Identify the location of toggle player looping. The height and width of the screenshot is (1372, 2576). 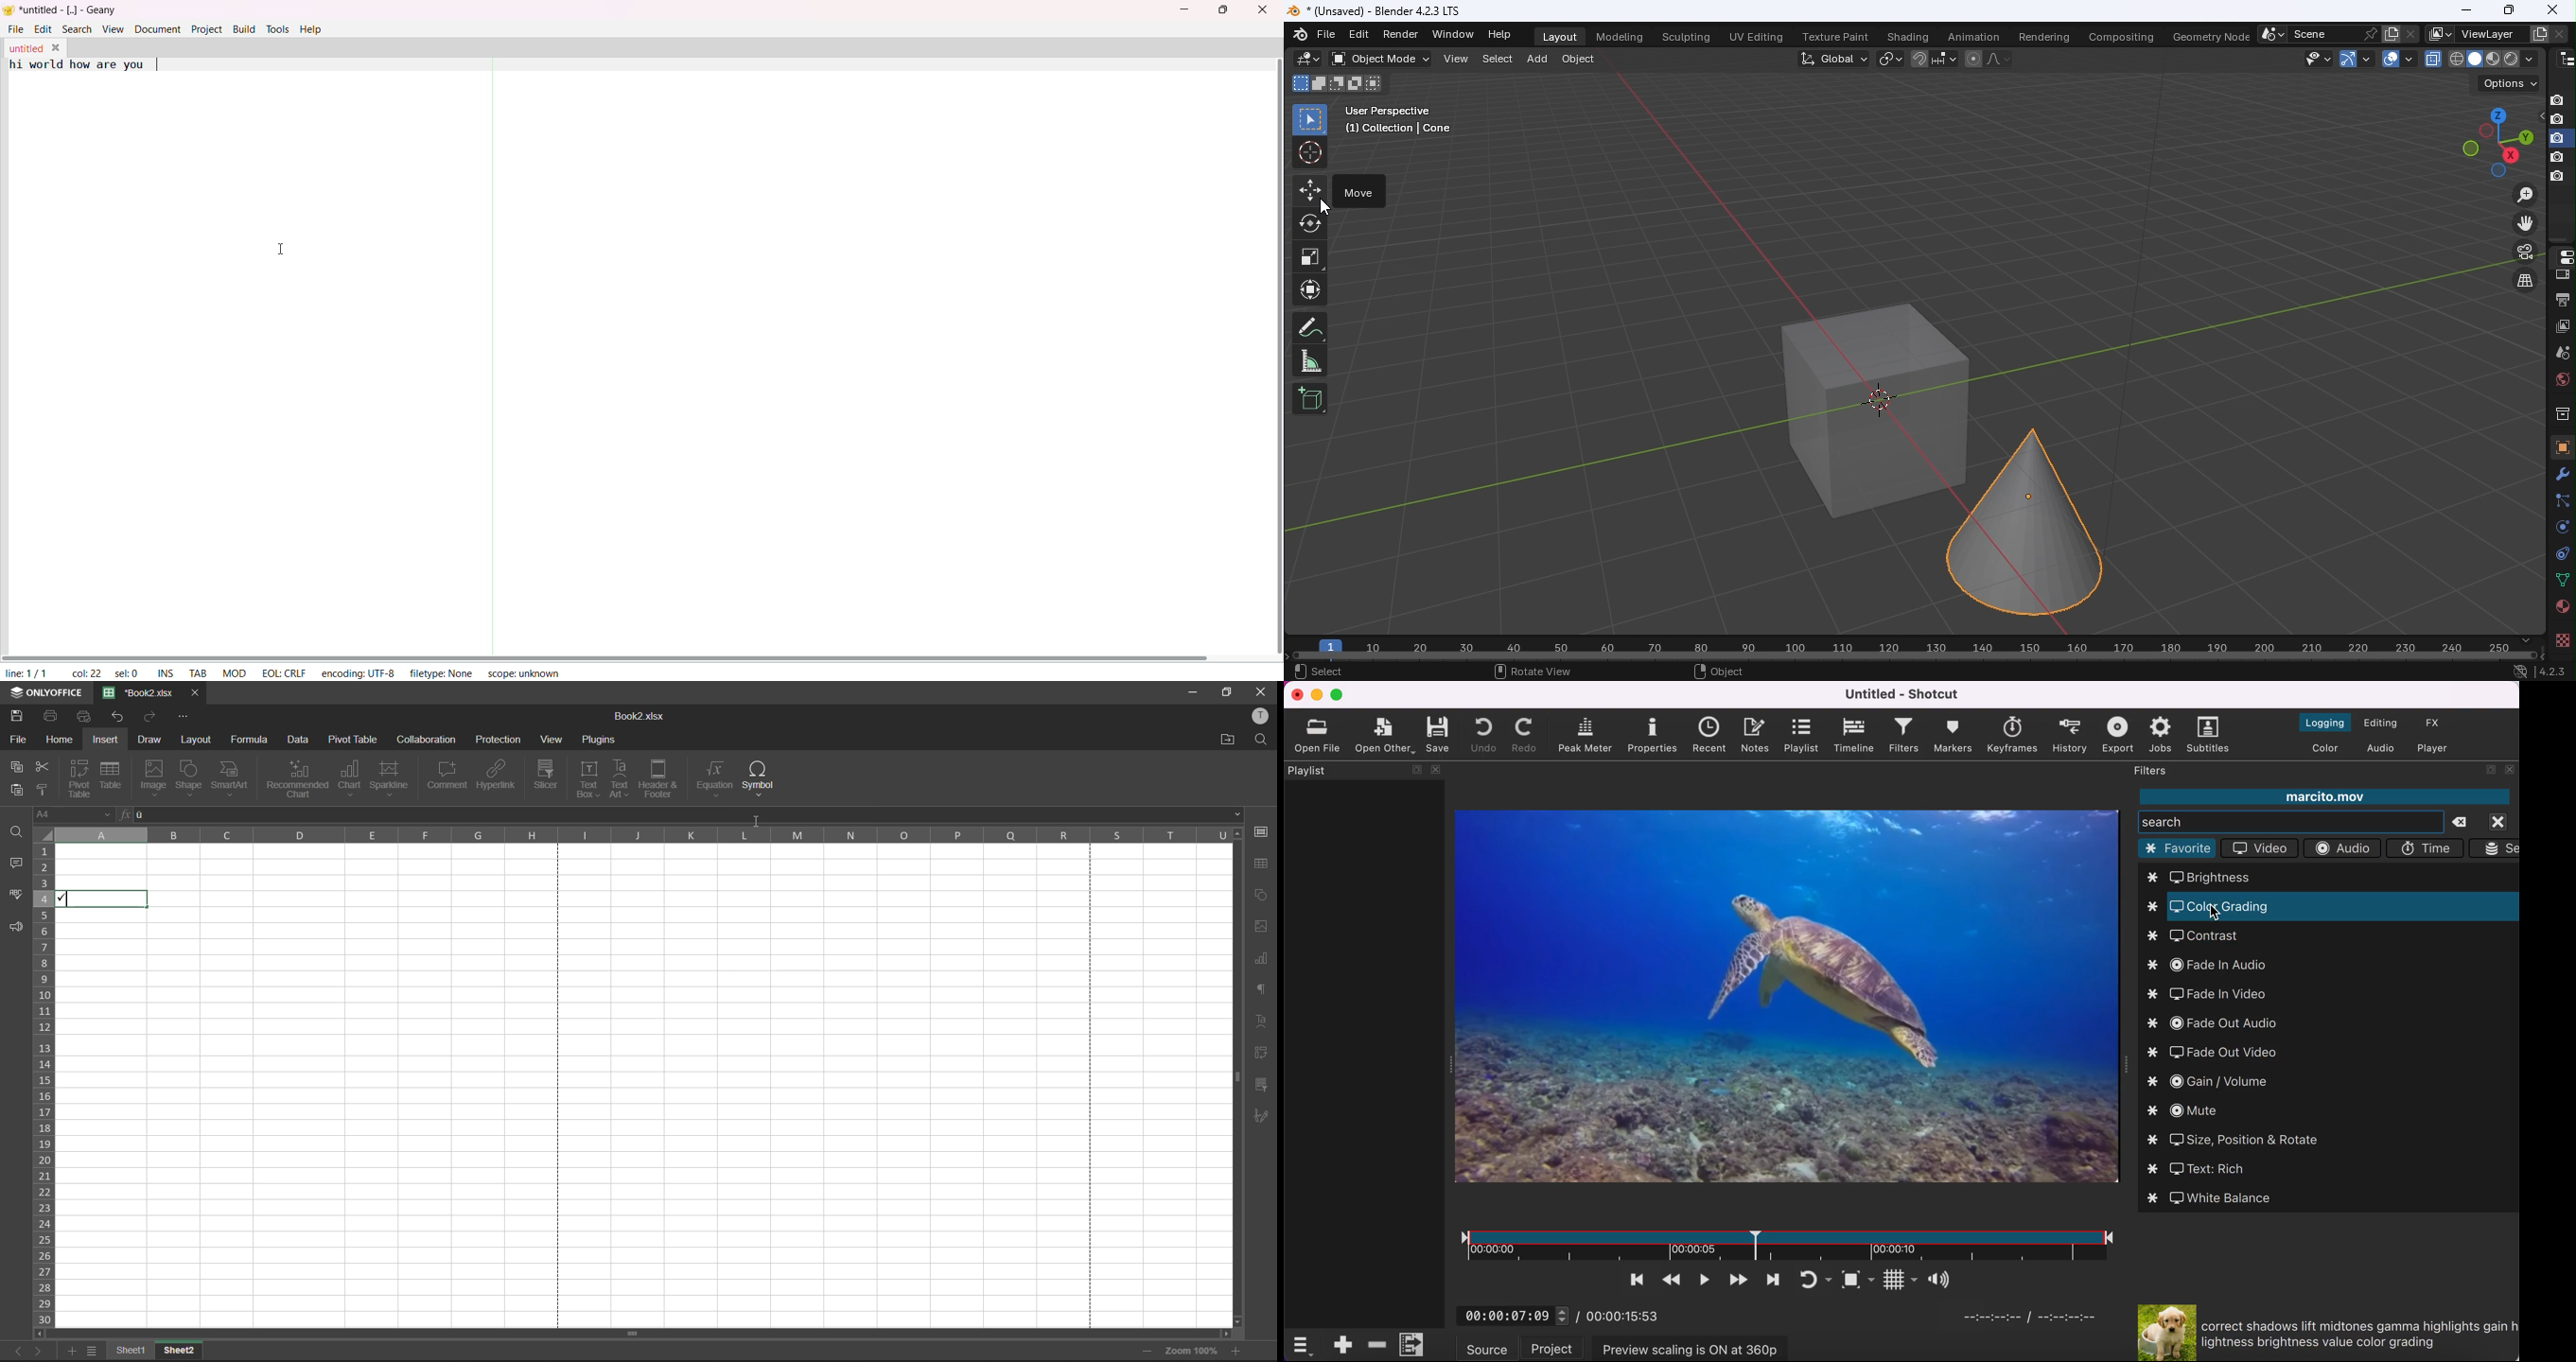
(1803, 1279).